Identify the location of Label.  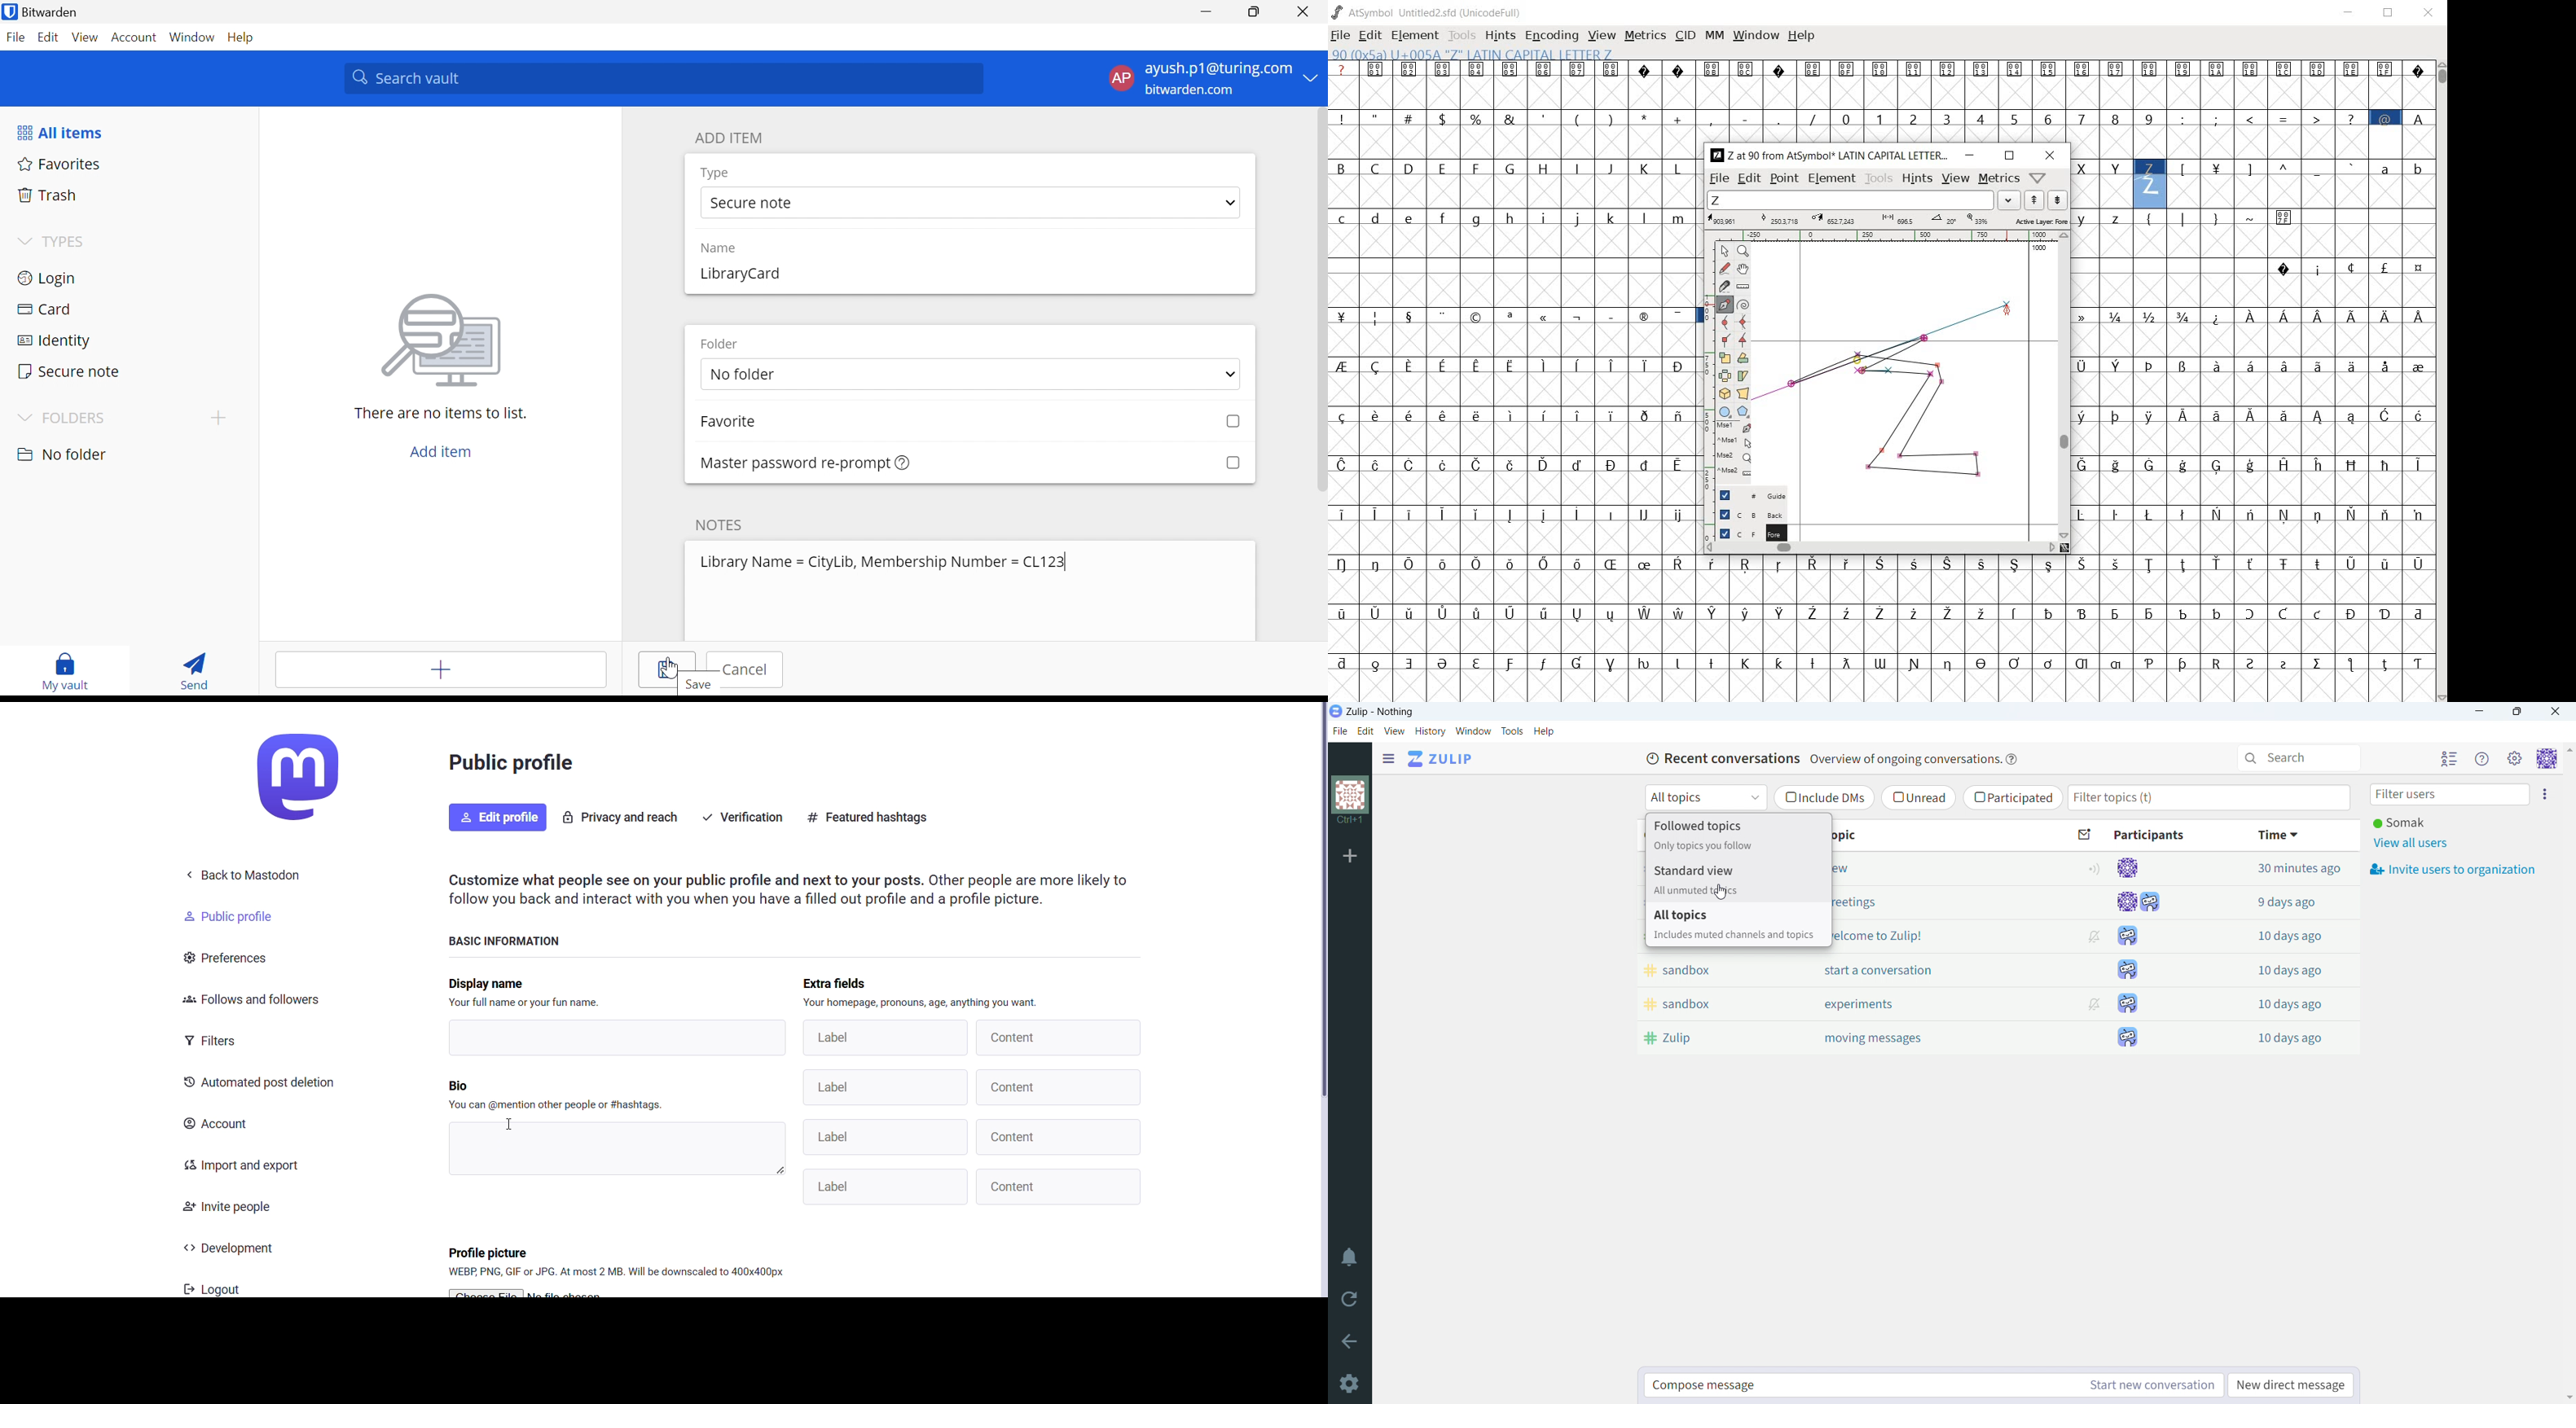
(885, 1139).